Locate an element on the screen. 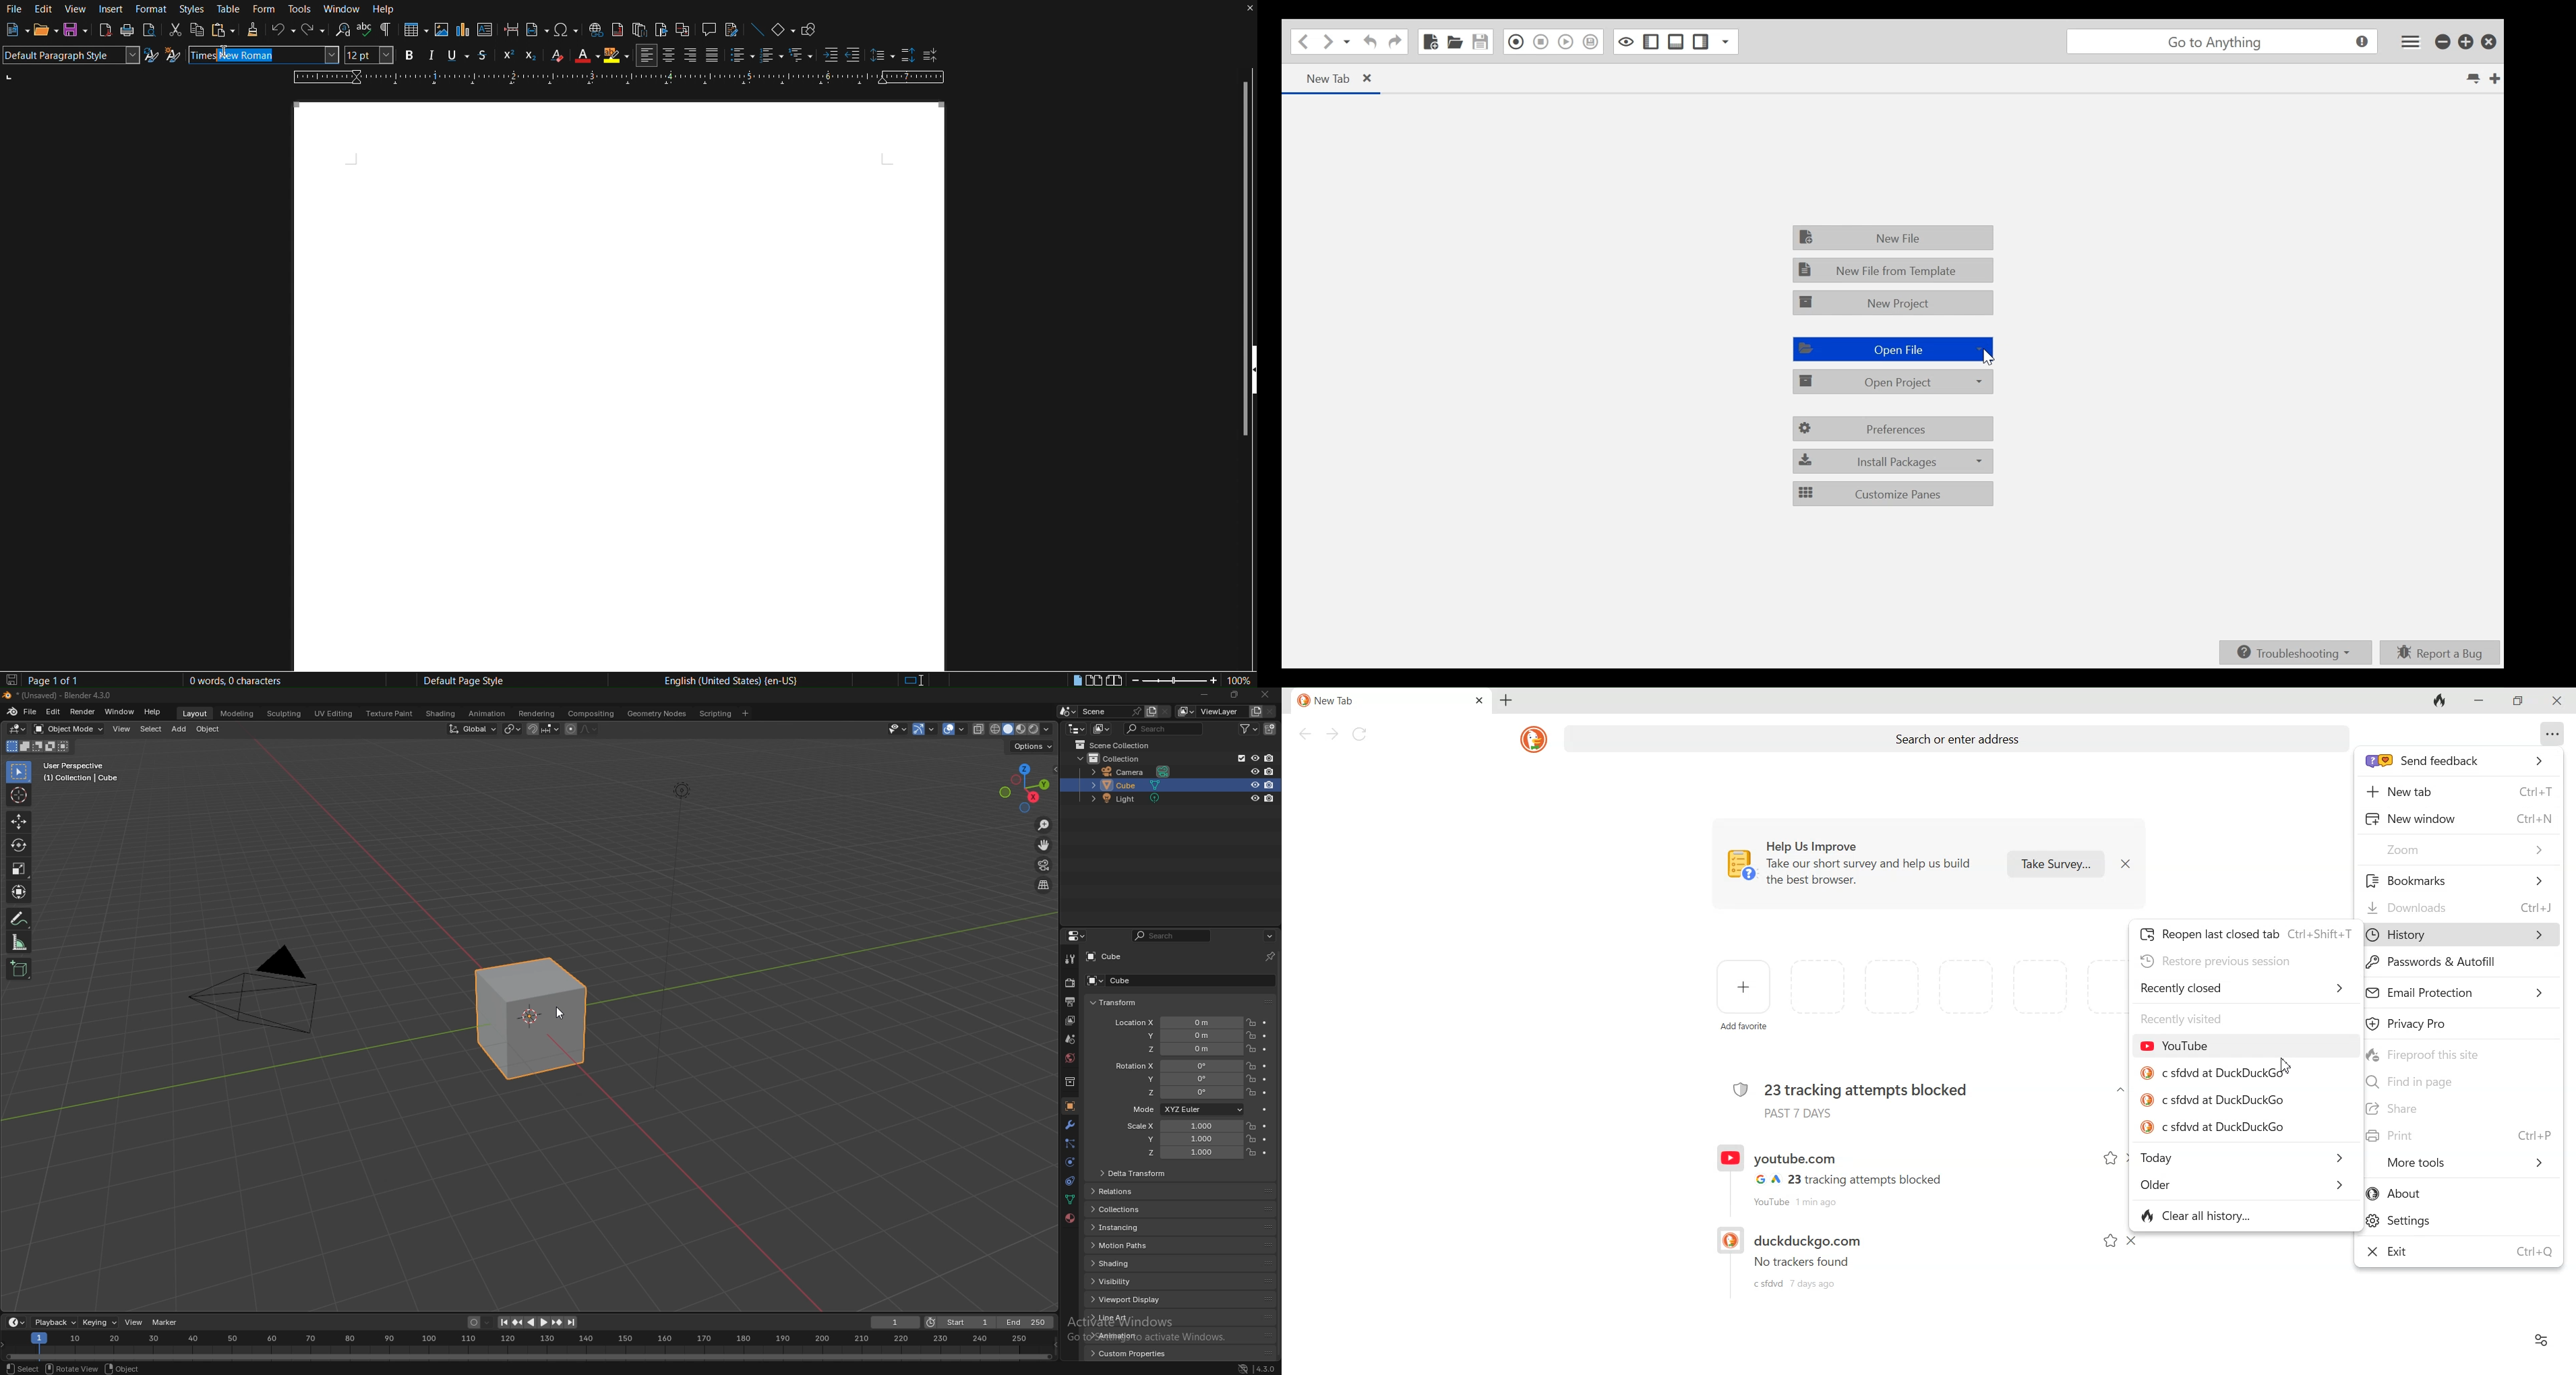  Open File is located at coordinates (1892, 349).